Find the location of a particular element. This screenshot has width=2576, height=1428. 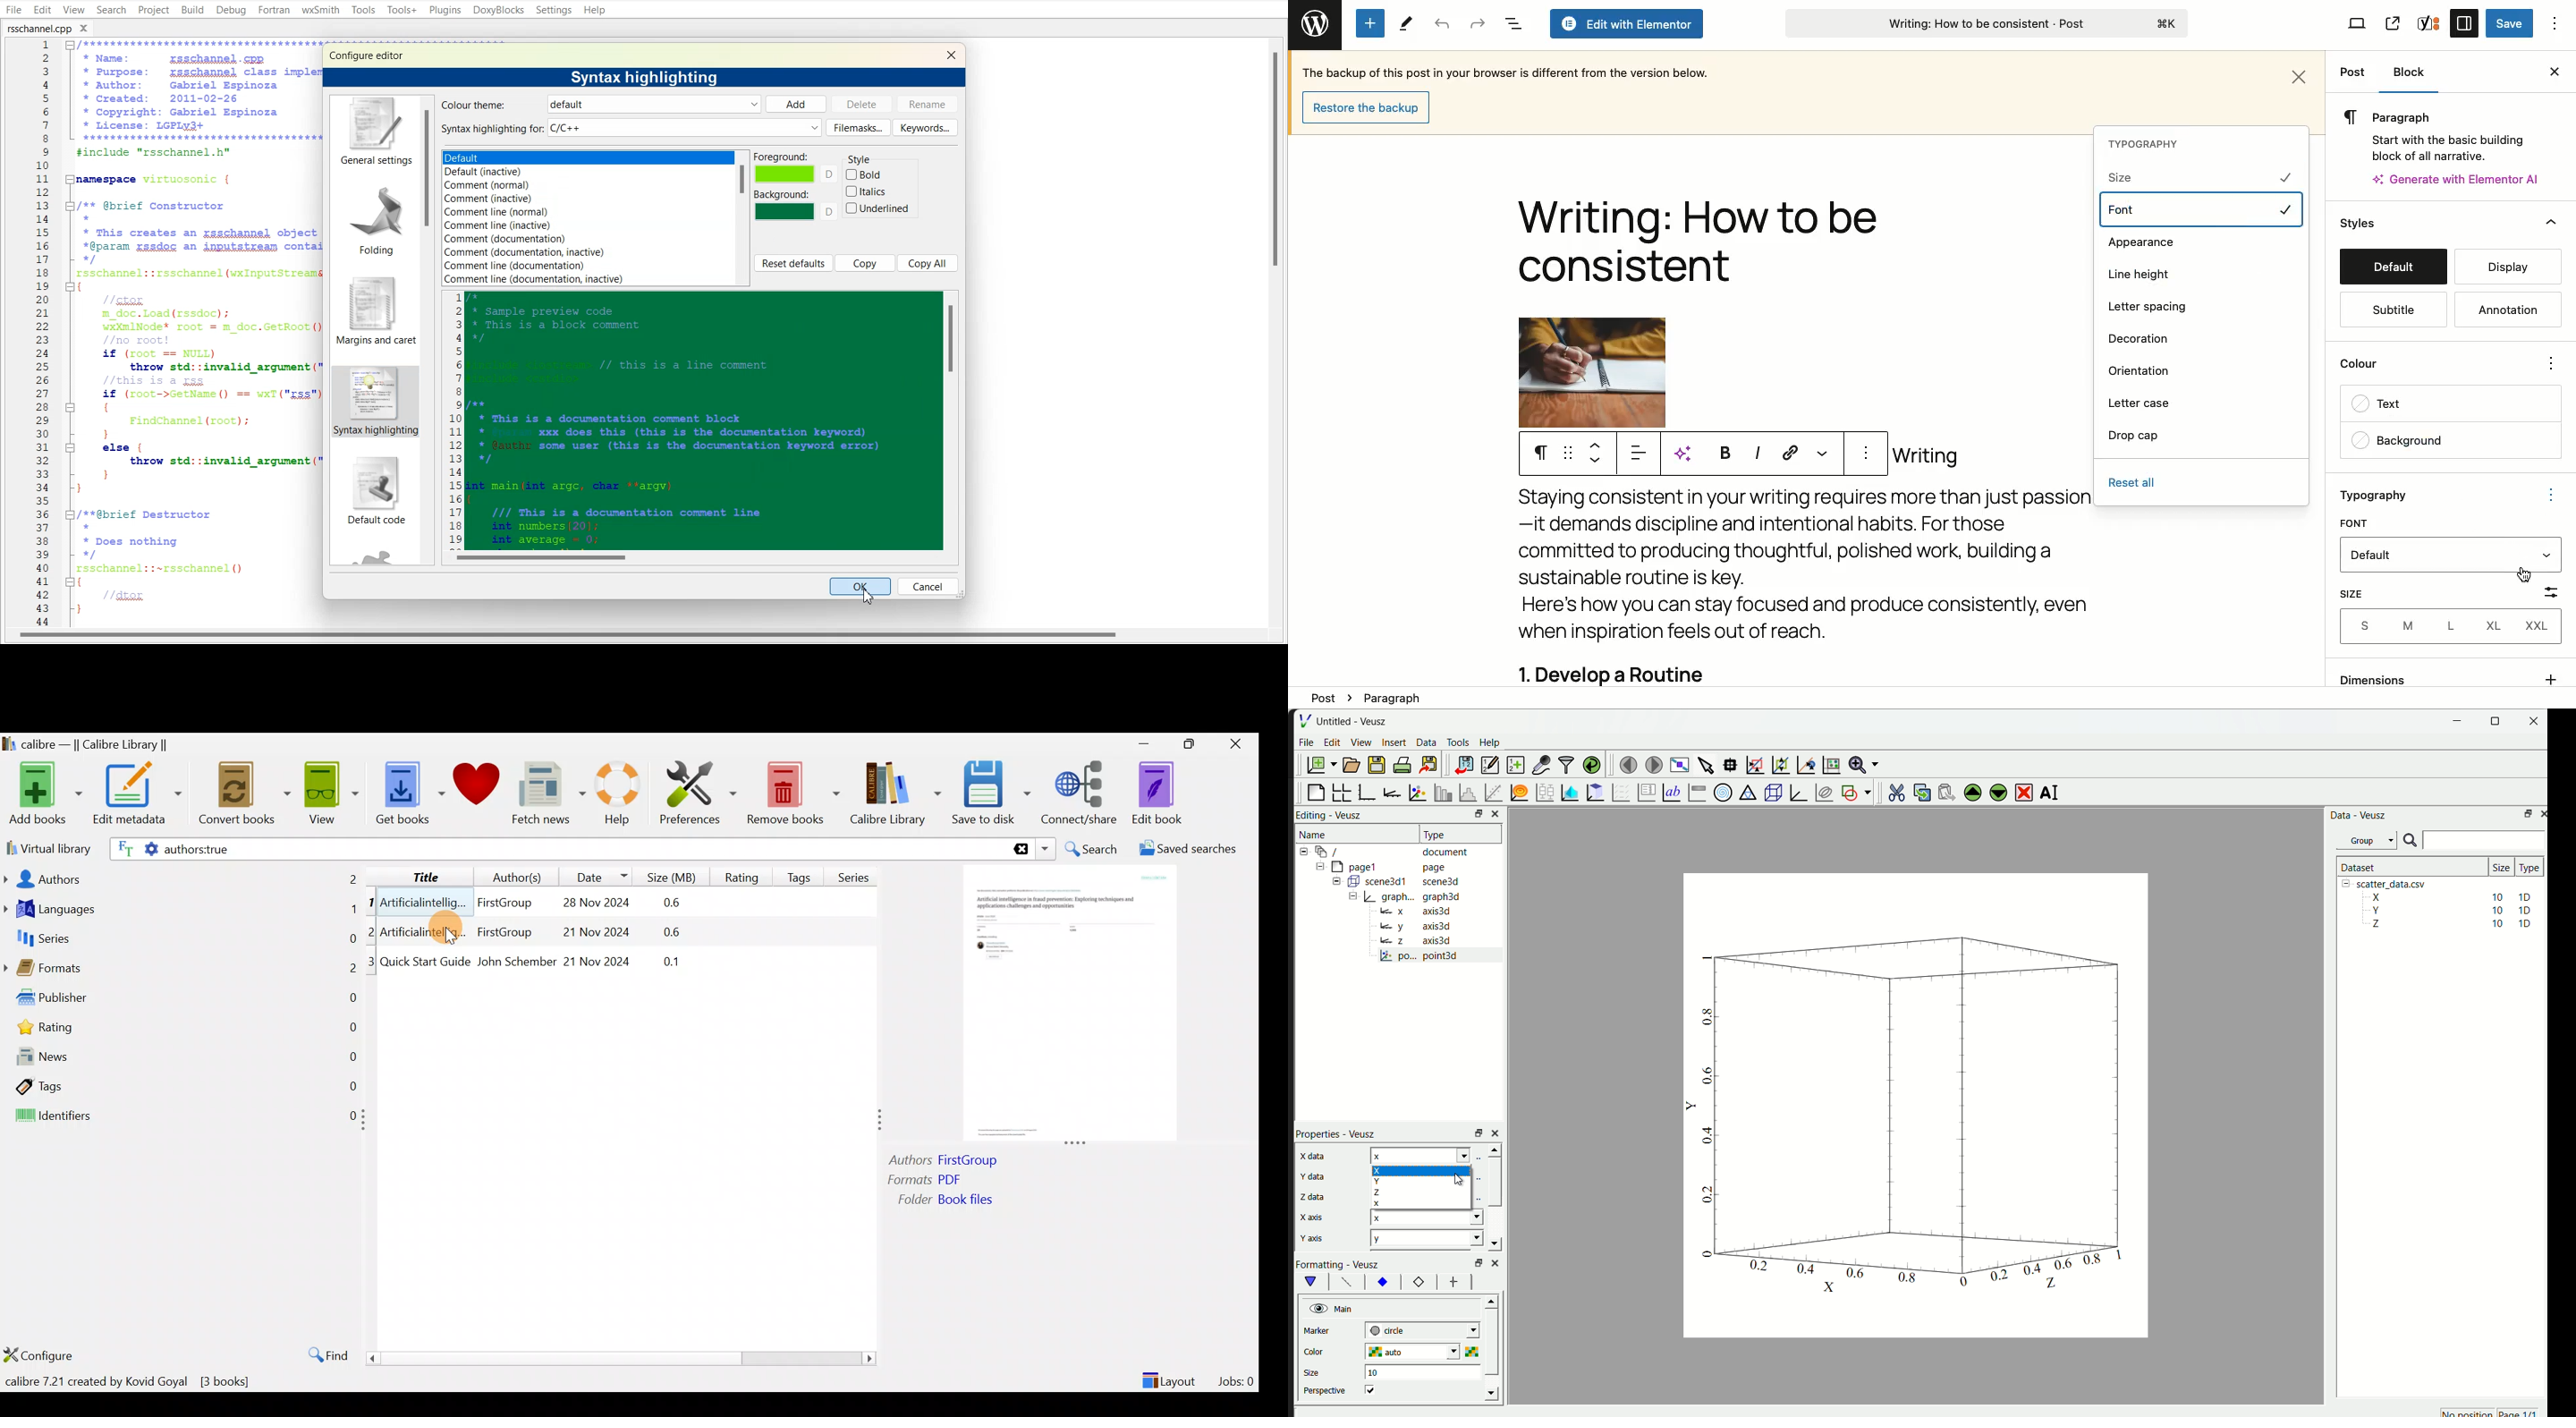

Bold is located at coordinates (865, 174).